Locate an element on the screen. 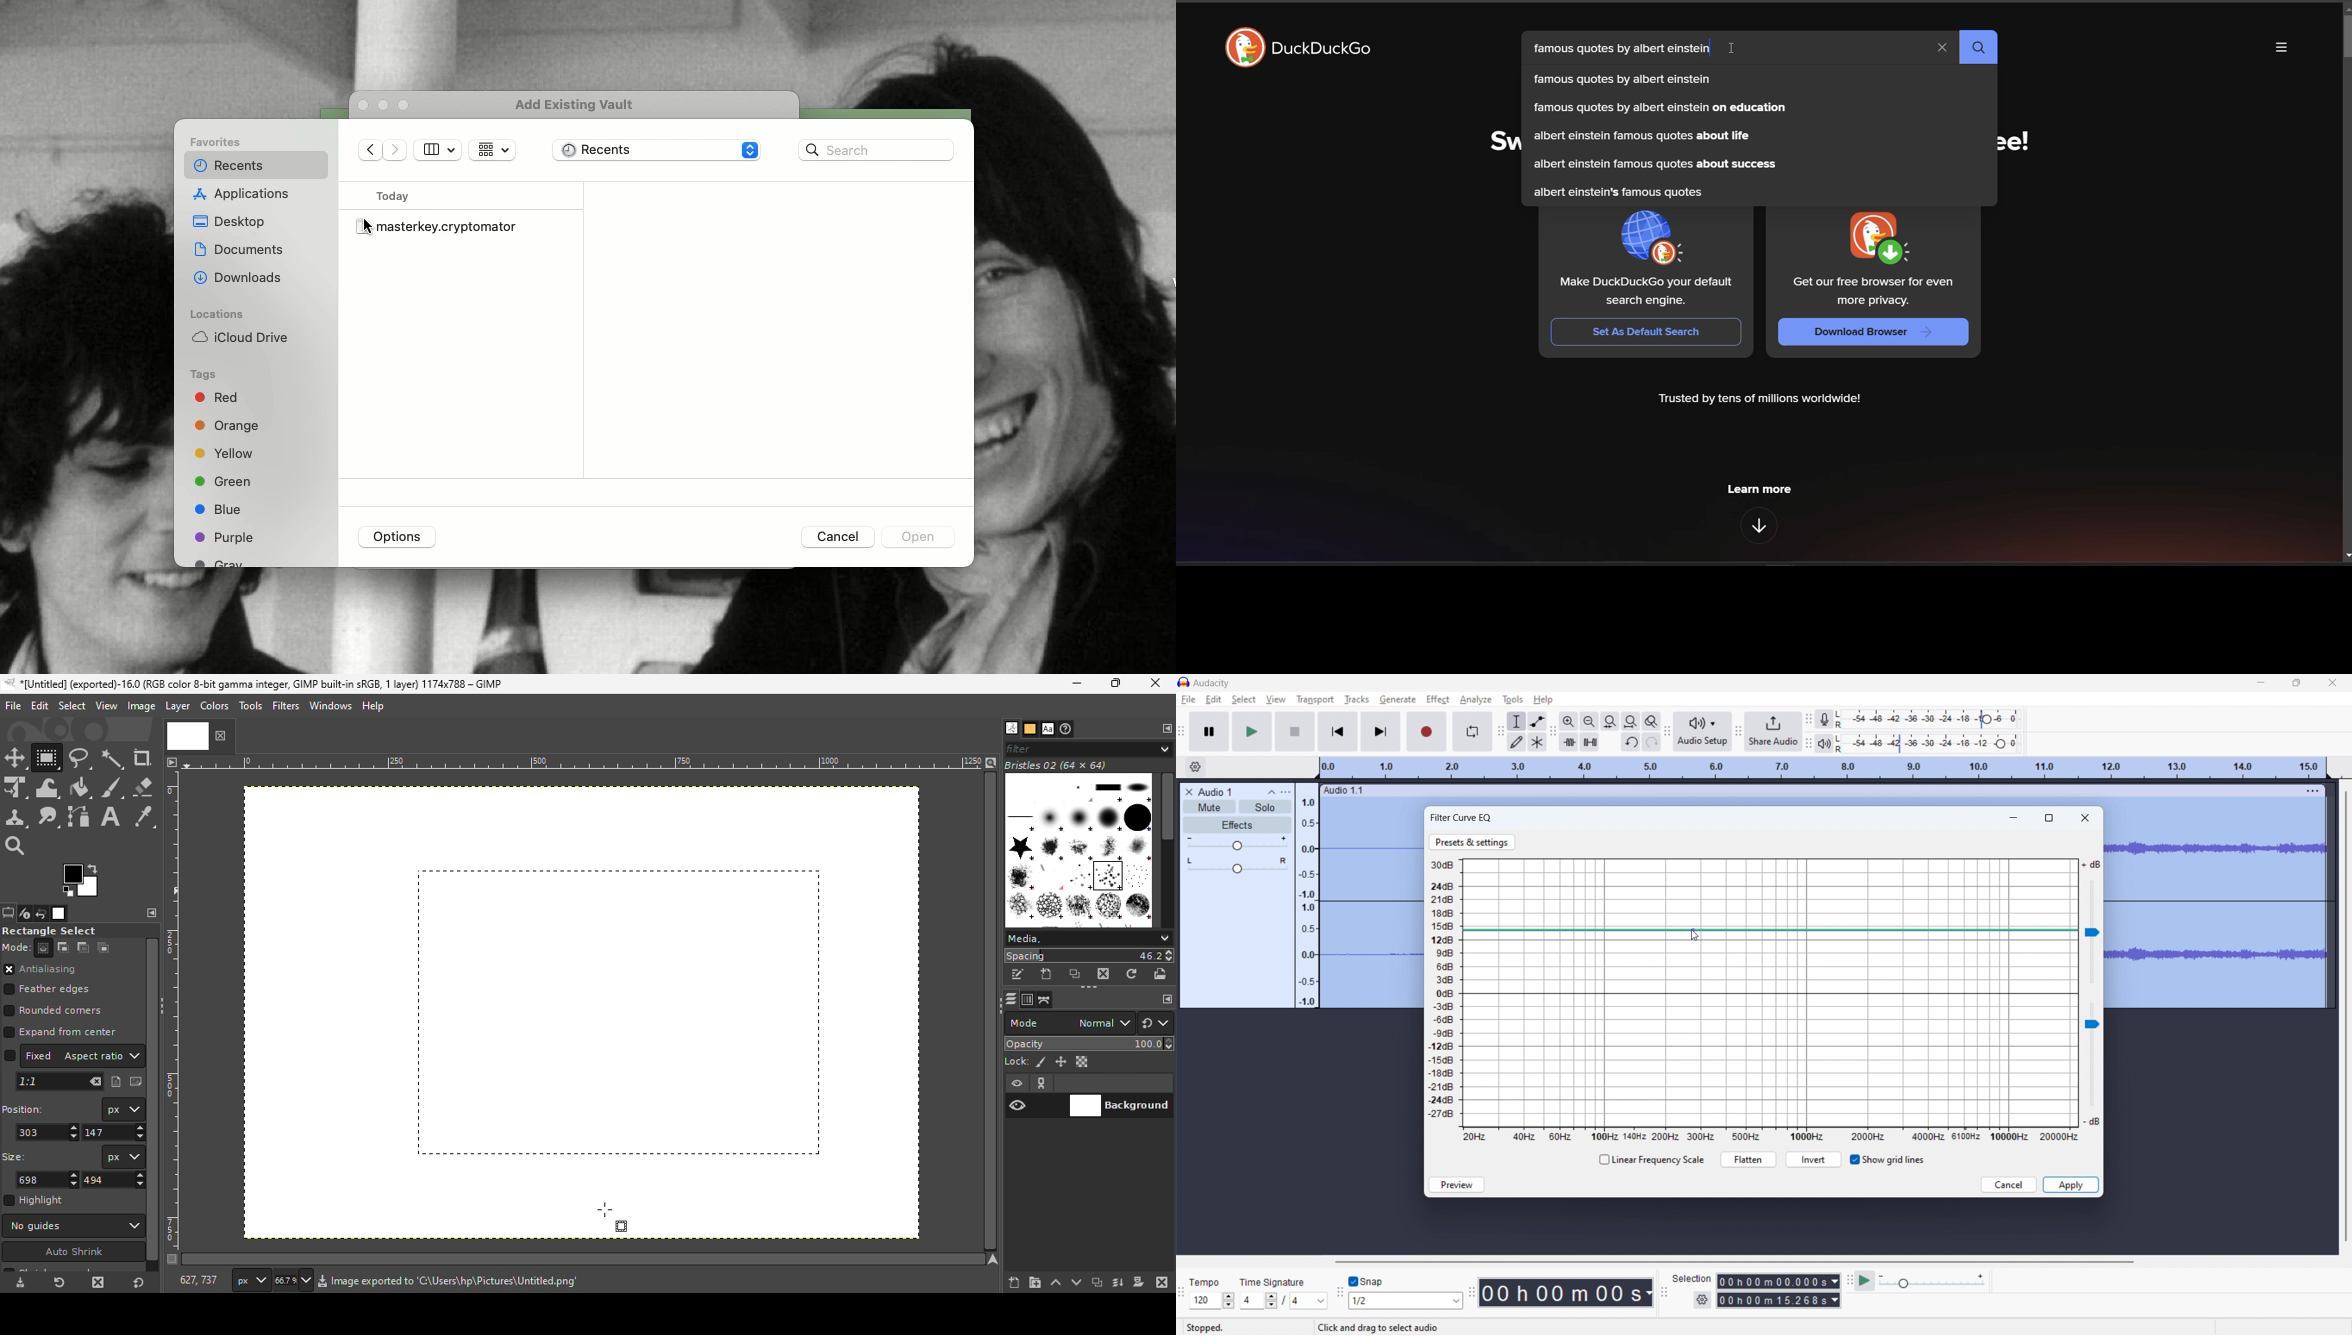 This screenshot has width=2352, height=1344. vertical scroll bar is located at coordinates (2344, 1018).